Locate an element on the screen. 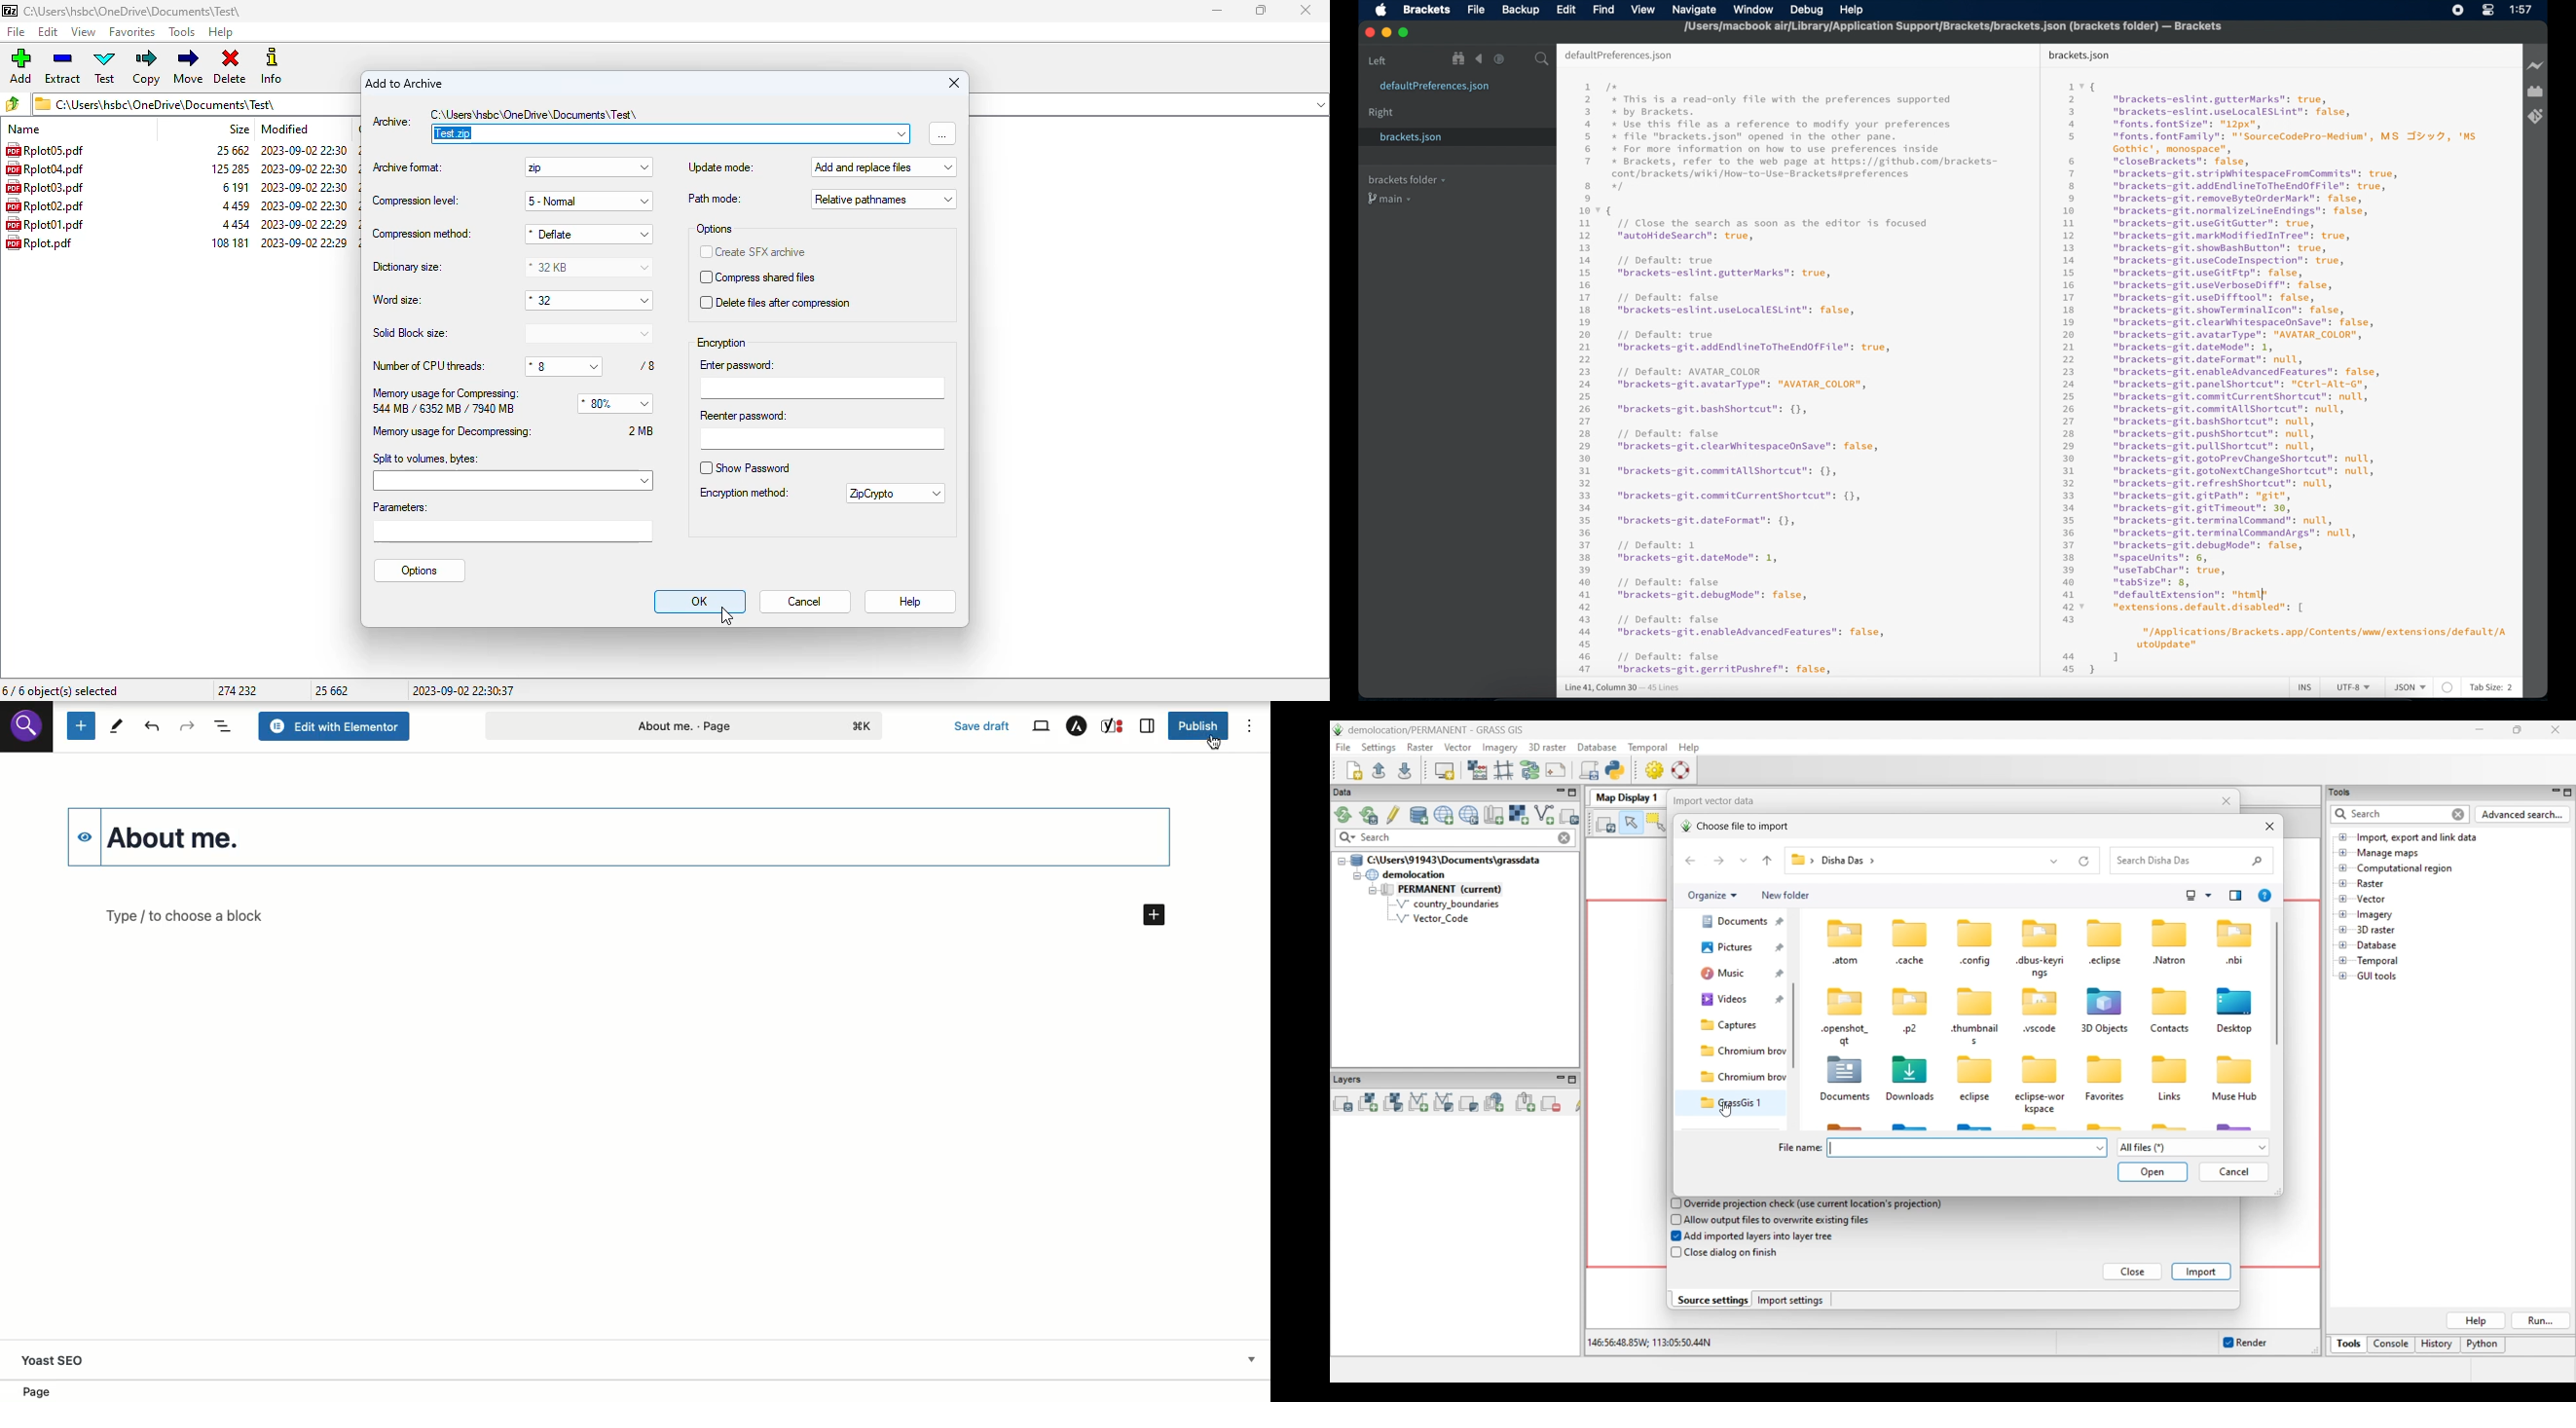 The image size is (2576, 1428). logo is located at coordinates (10, 11).